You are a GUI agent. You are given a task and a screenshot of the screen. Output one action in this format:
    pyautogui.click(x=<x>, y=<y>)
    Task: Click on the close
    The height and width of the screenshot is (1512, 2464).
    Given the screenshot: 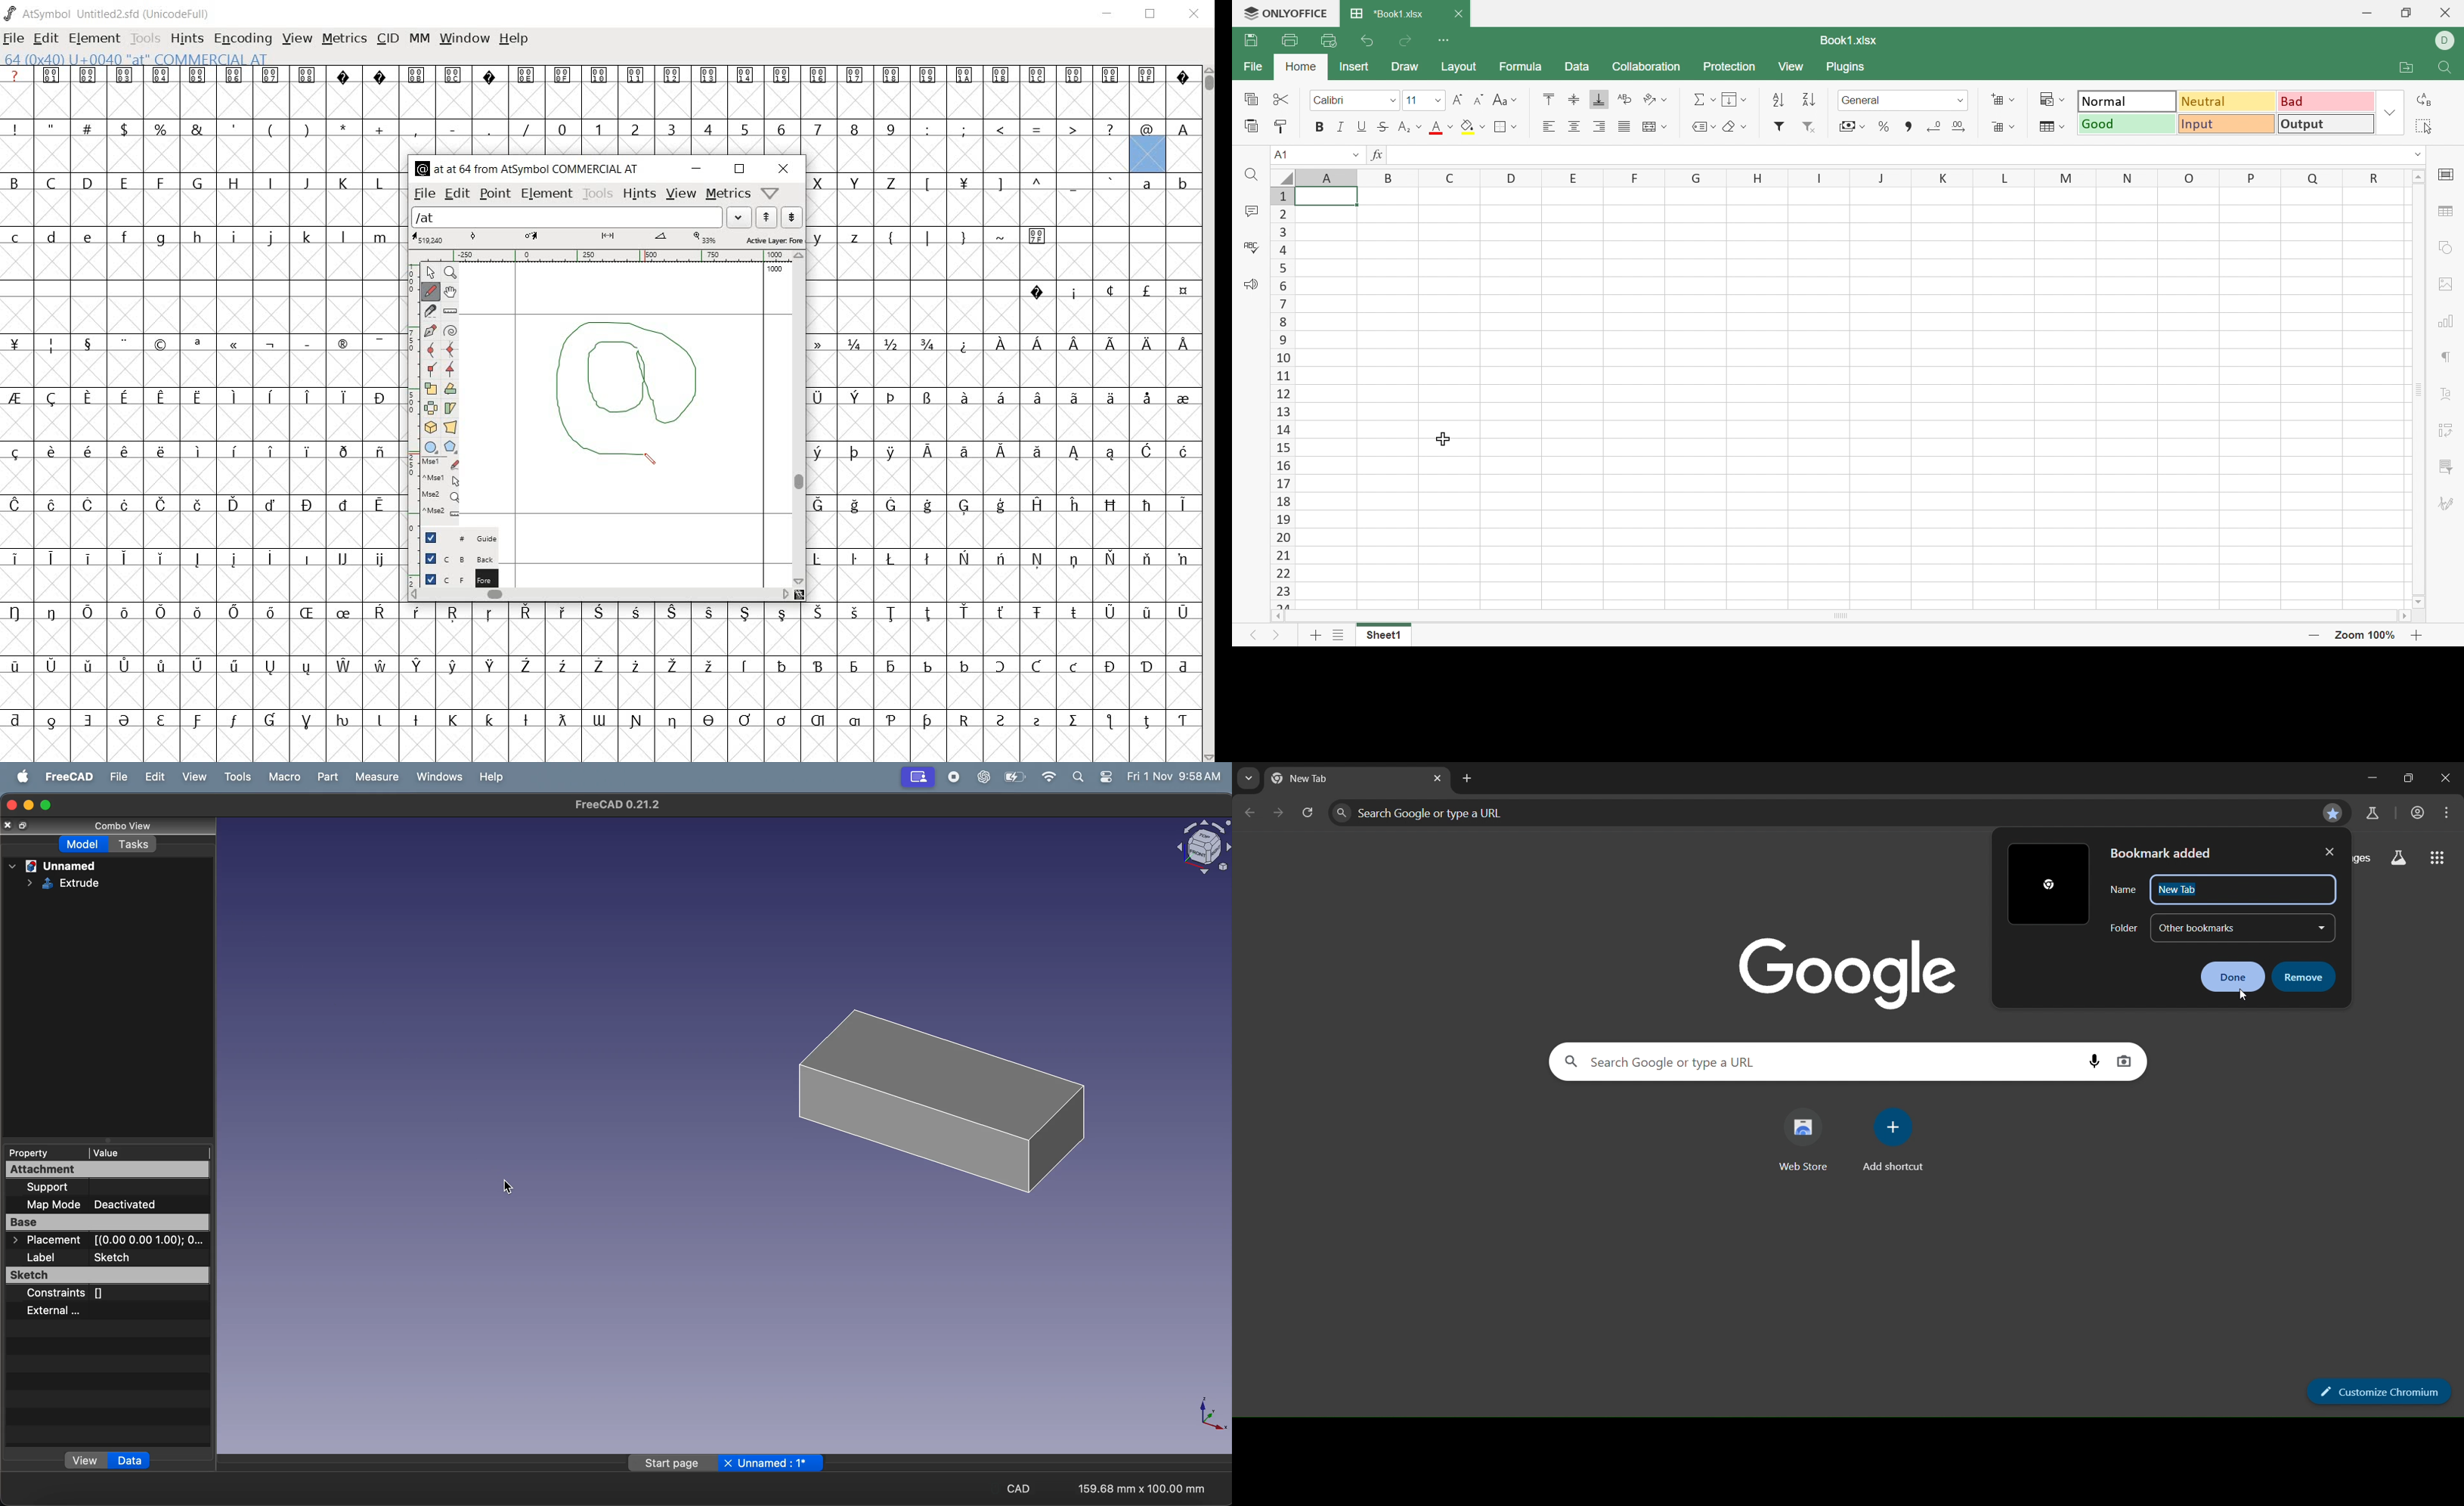 What is the action you would take?
    pyautogui.click(x=2445, y=776)
    